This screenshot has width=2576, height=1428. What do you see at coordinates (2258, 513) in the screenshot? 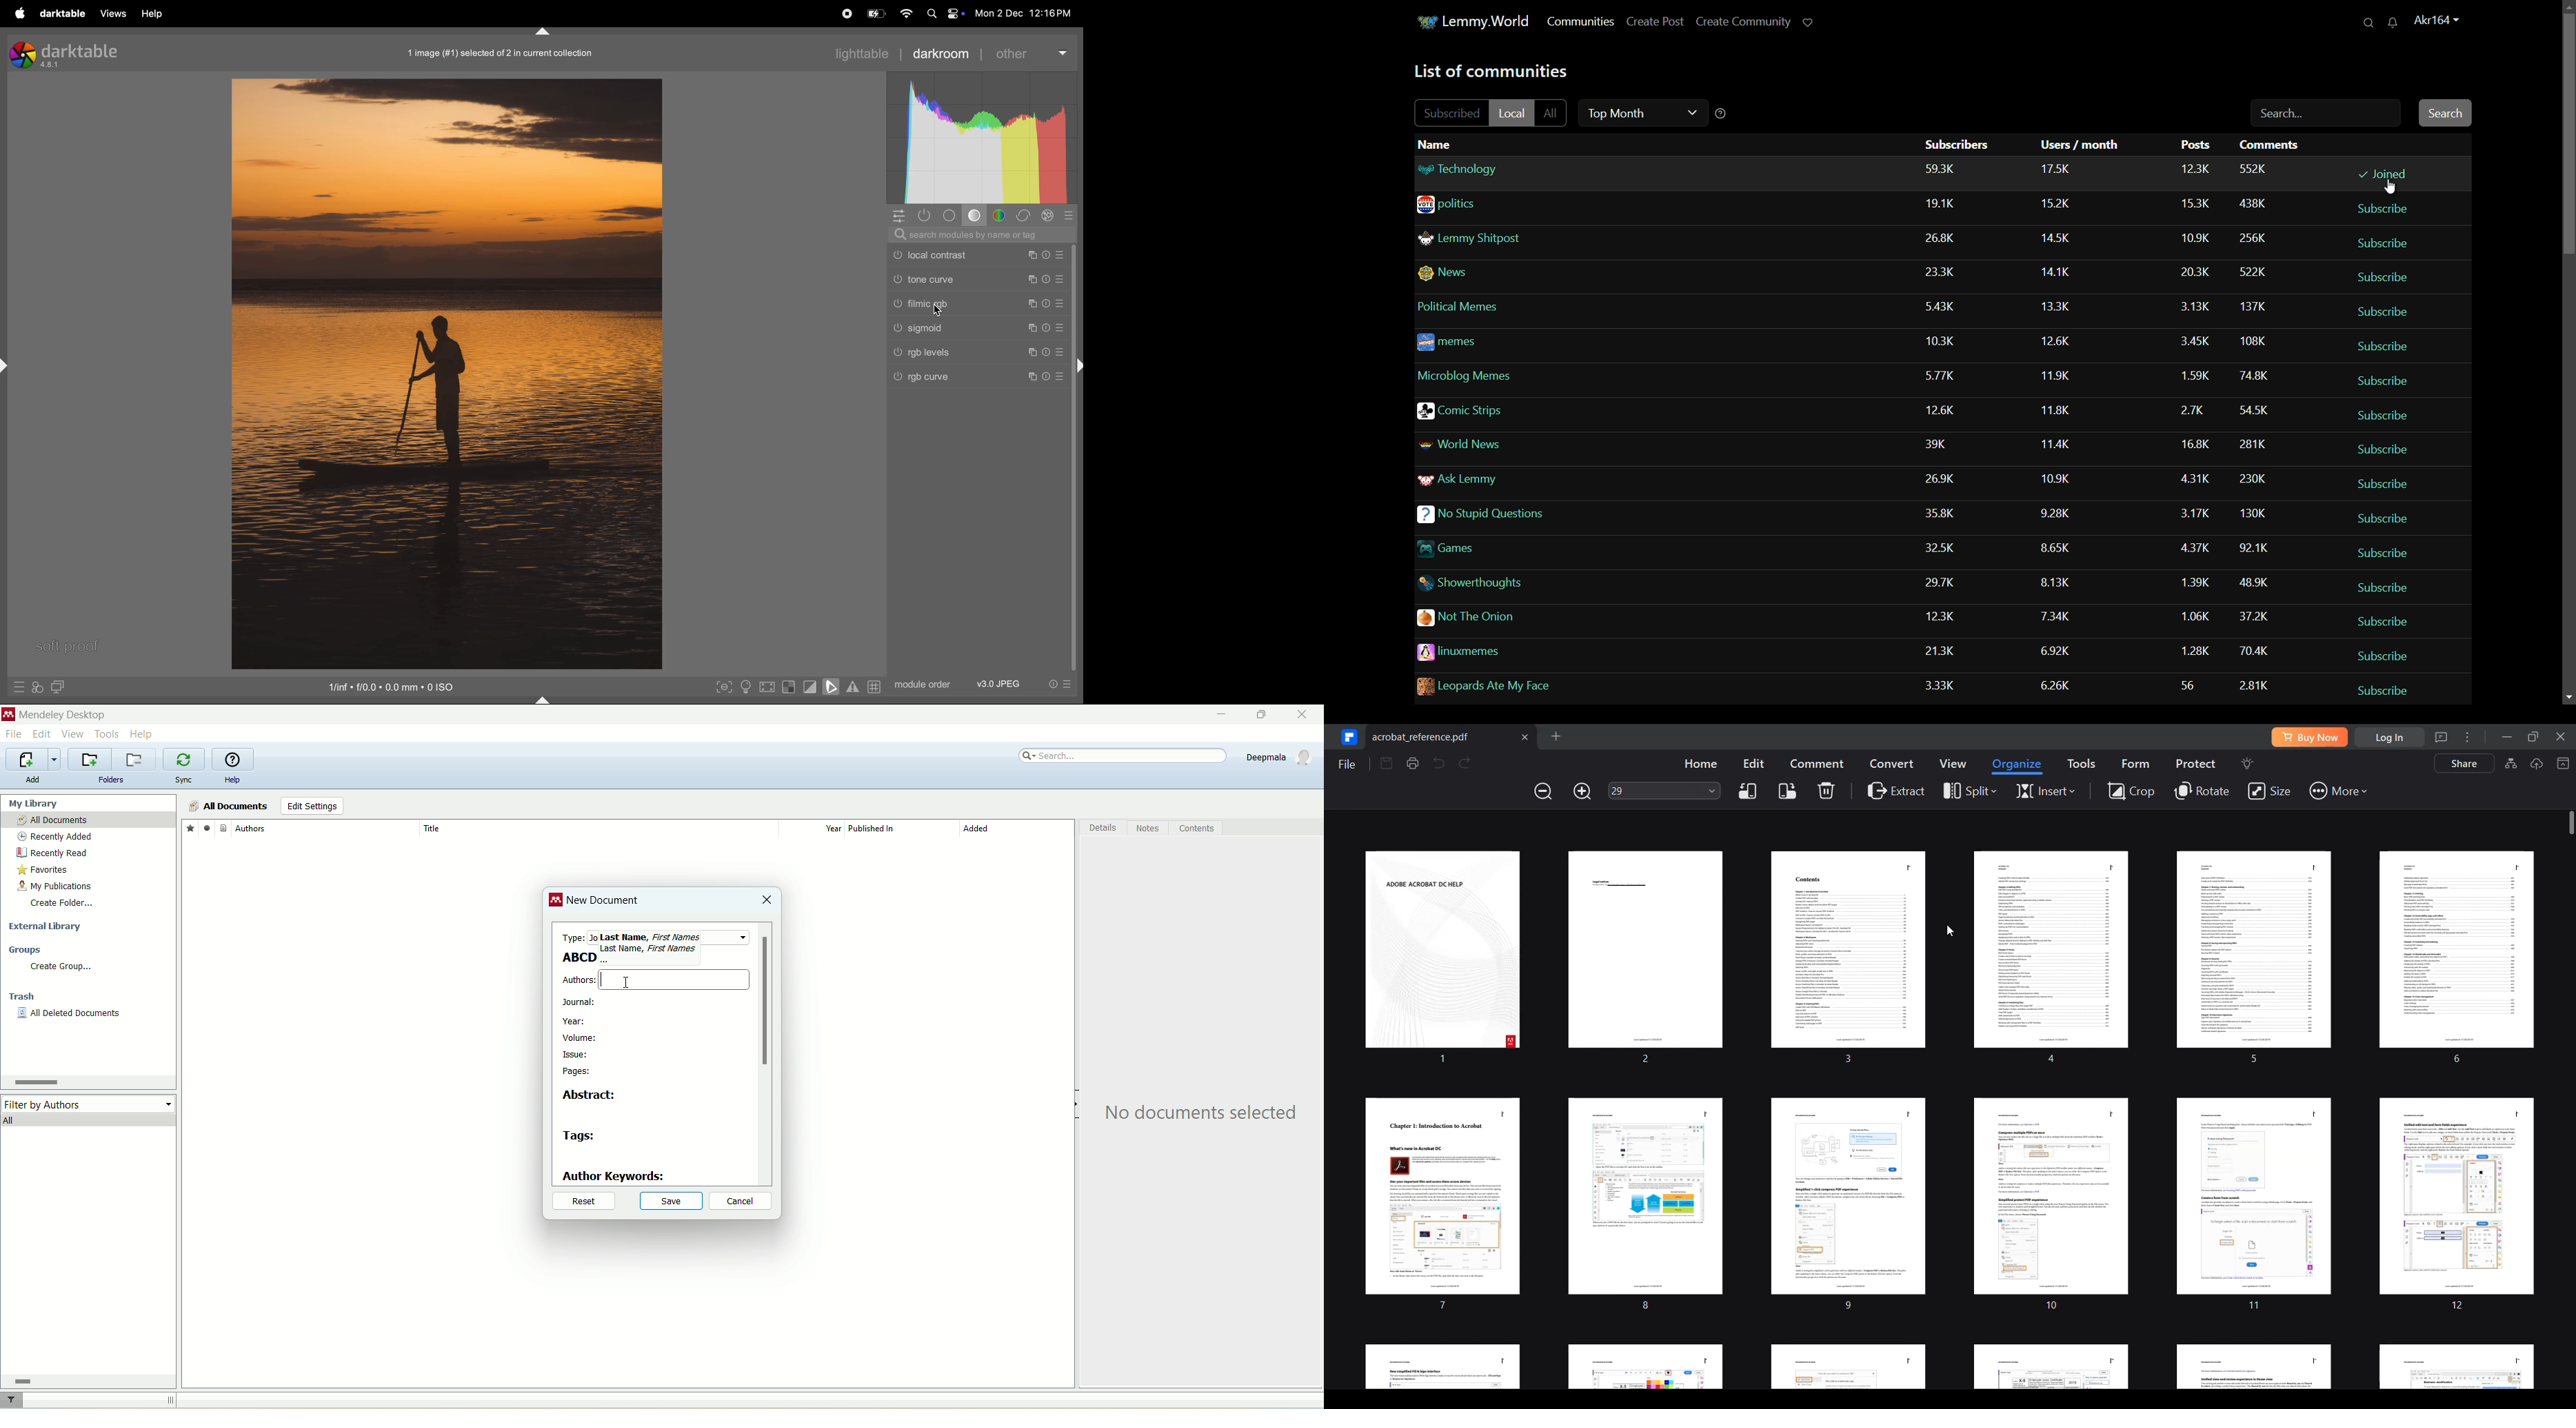
I see `comments` at bounding box center [2258, 513].